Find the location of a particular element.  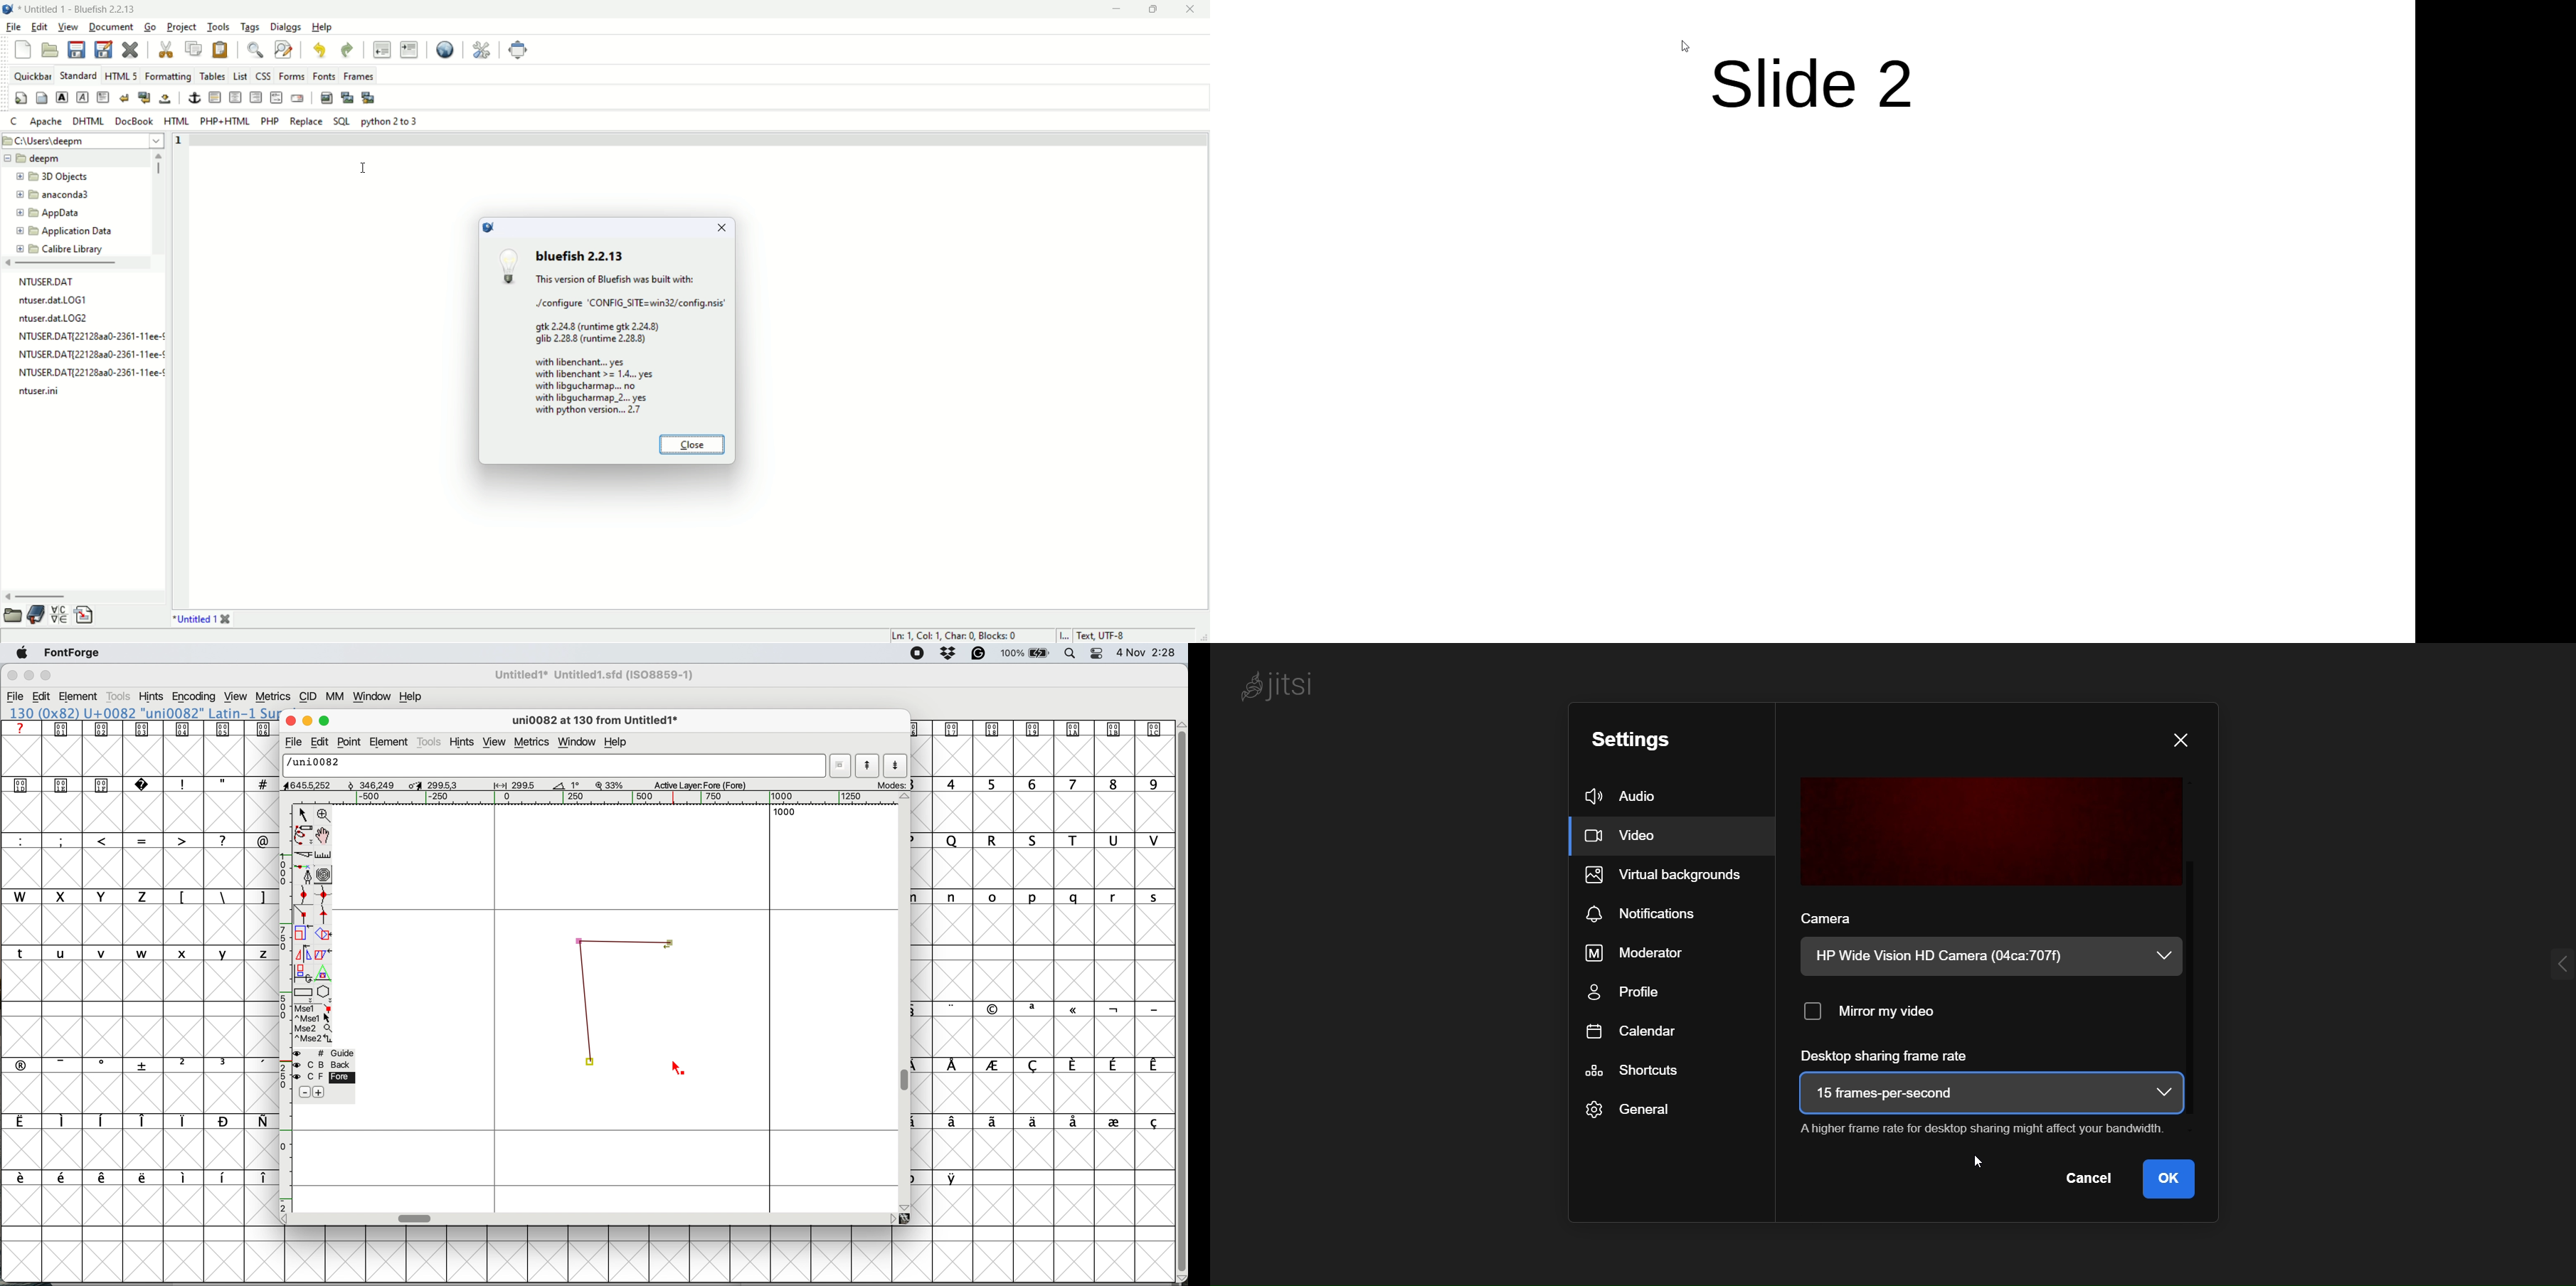

insert thumbnail is located at coordinates (348, 98).